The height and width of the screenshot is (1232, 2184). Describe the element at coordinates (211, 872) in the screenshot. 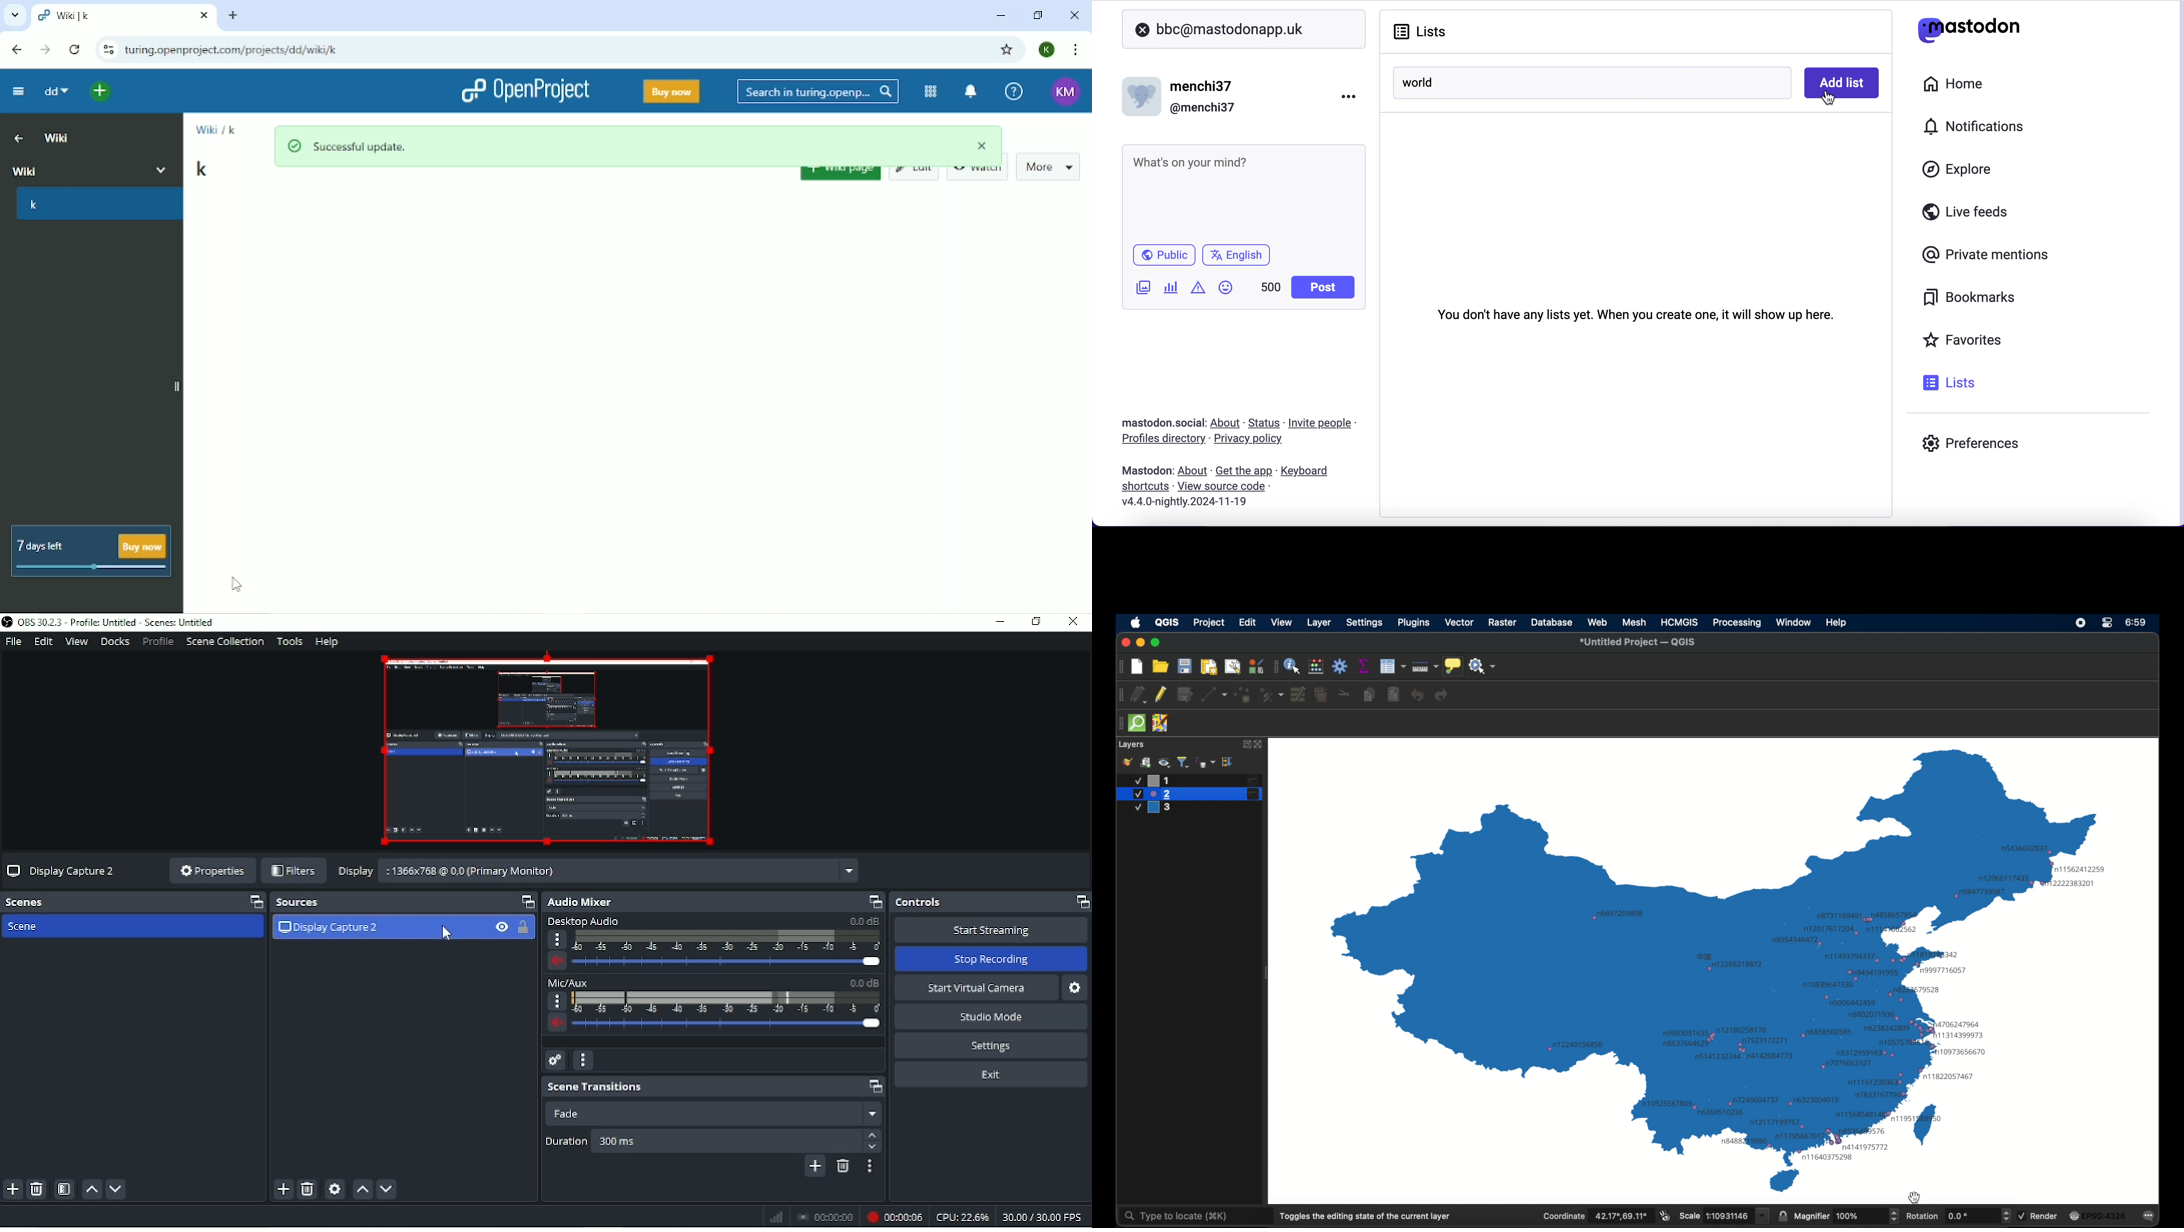

I see `Properties` at that location.